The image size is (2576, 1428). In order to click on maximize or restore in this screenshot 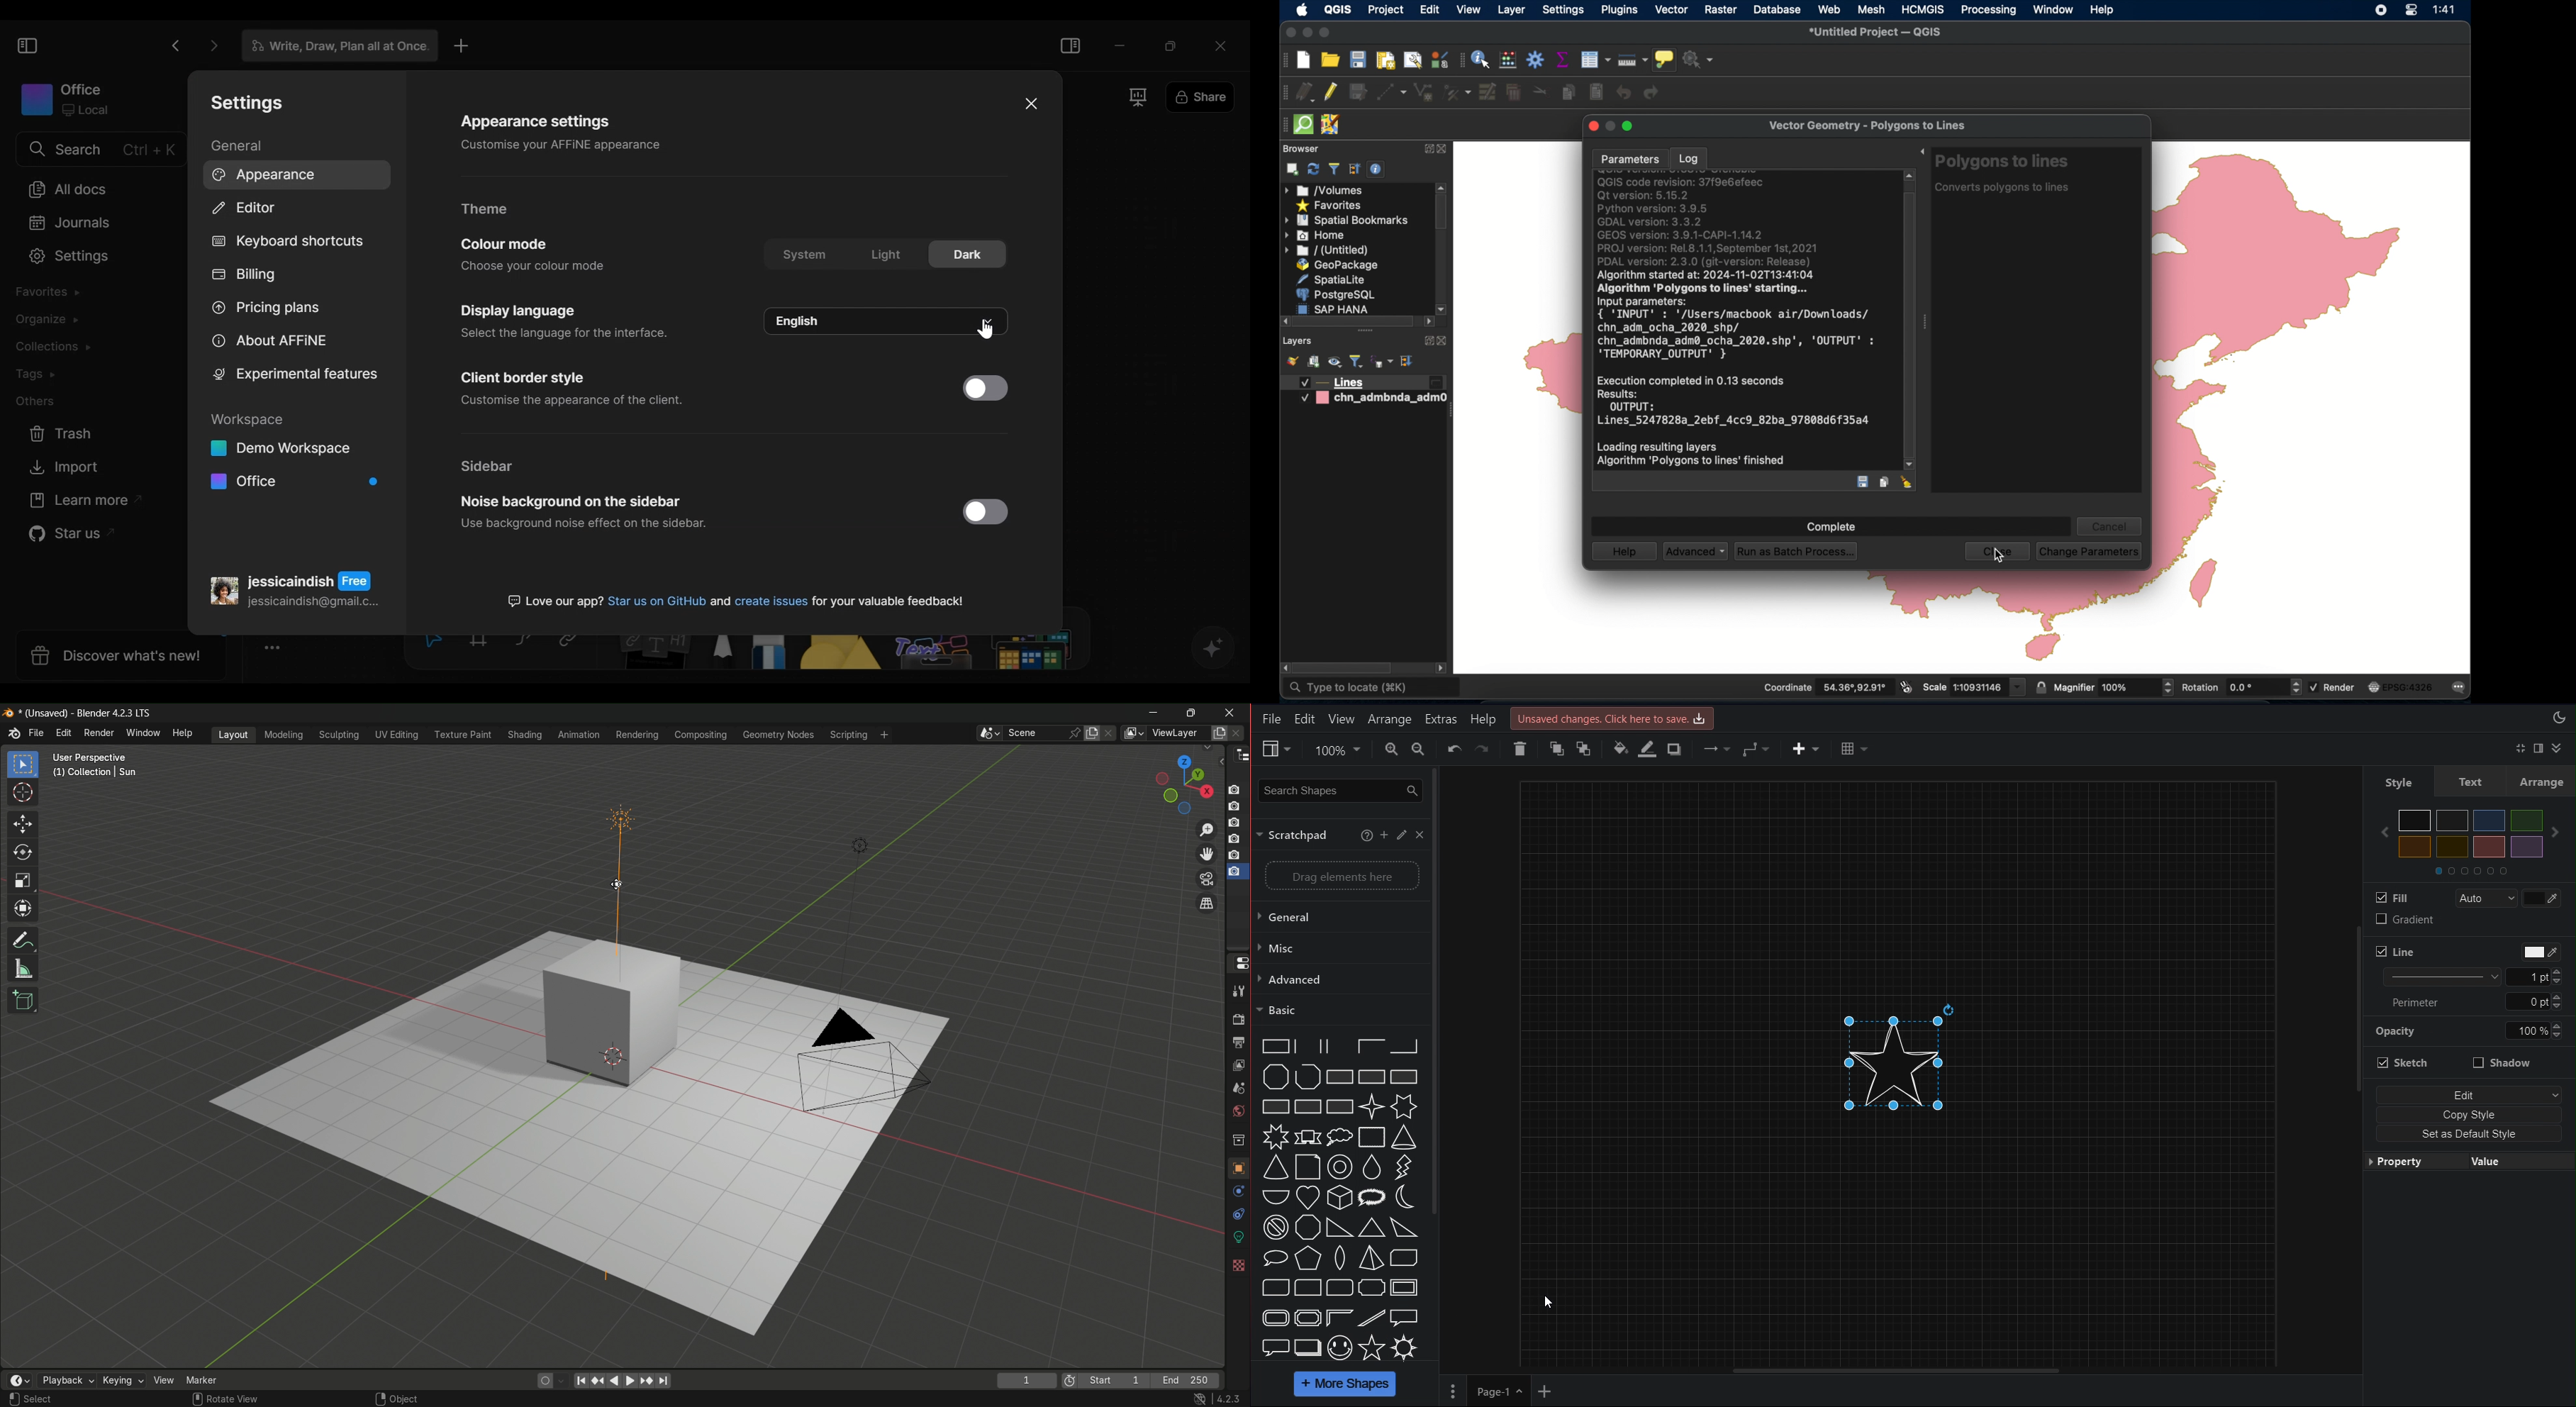, I will do `click(1190, 712)`.